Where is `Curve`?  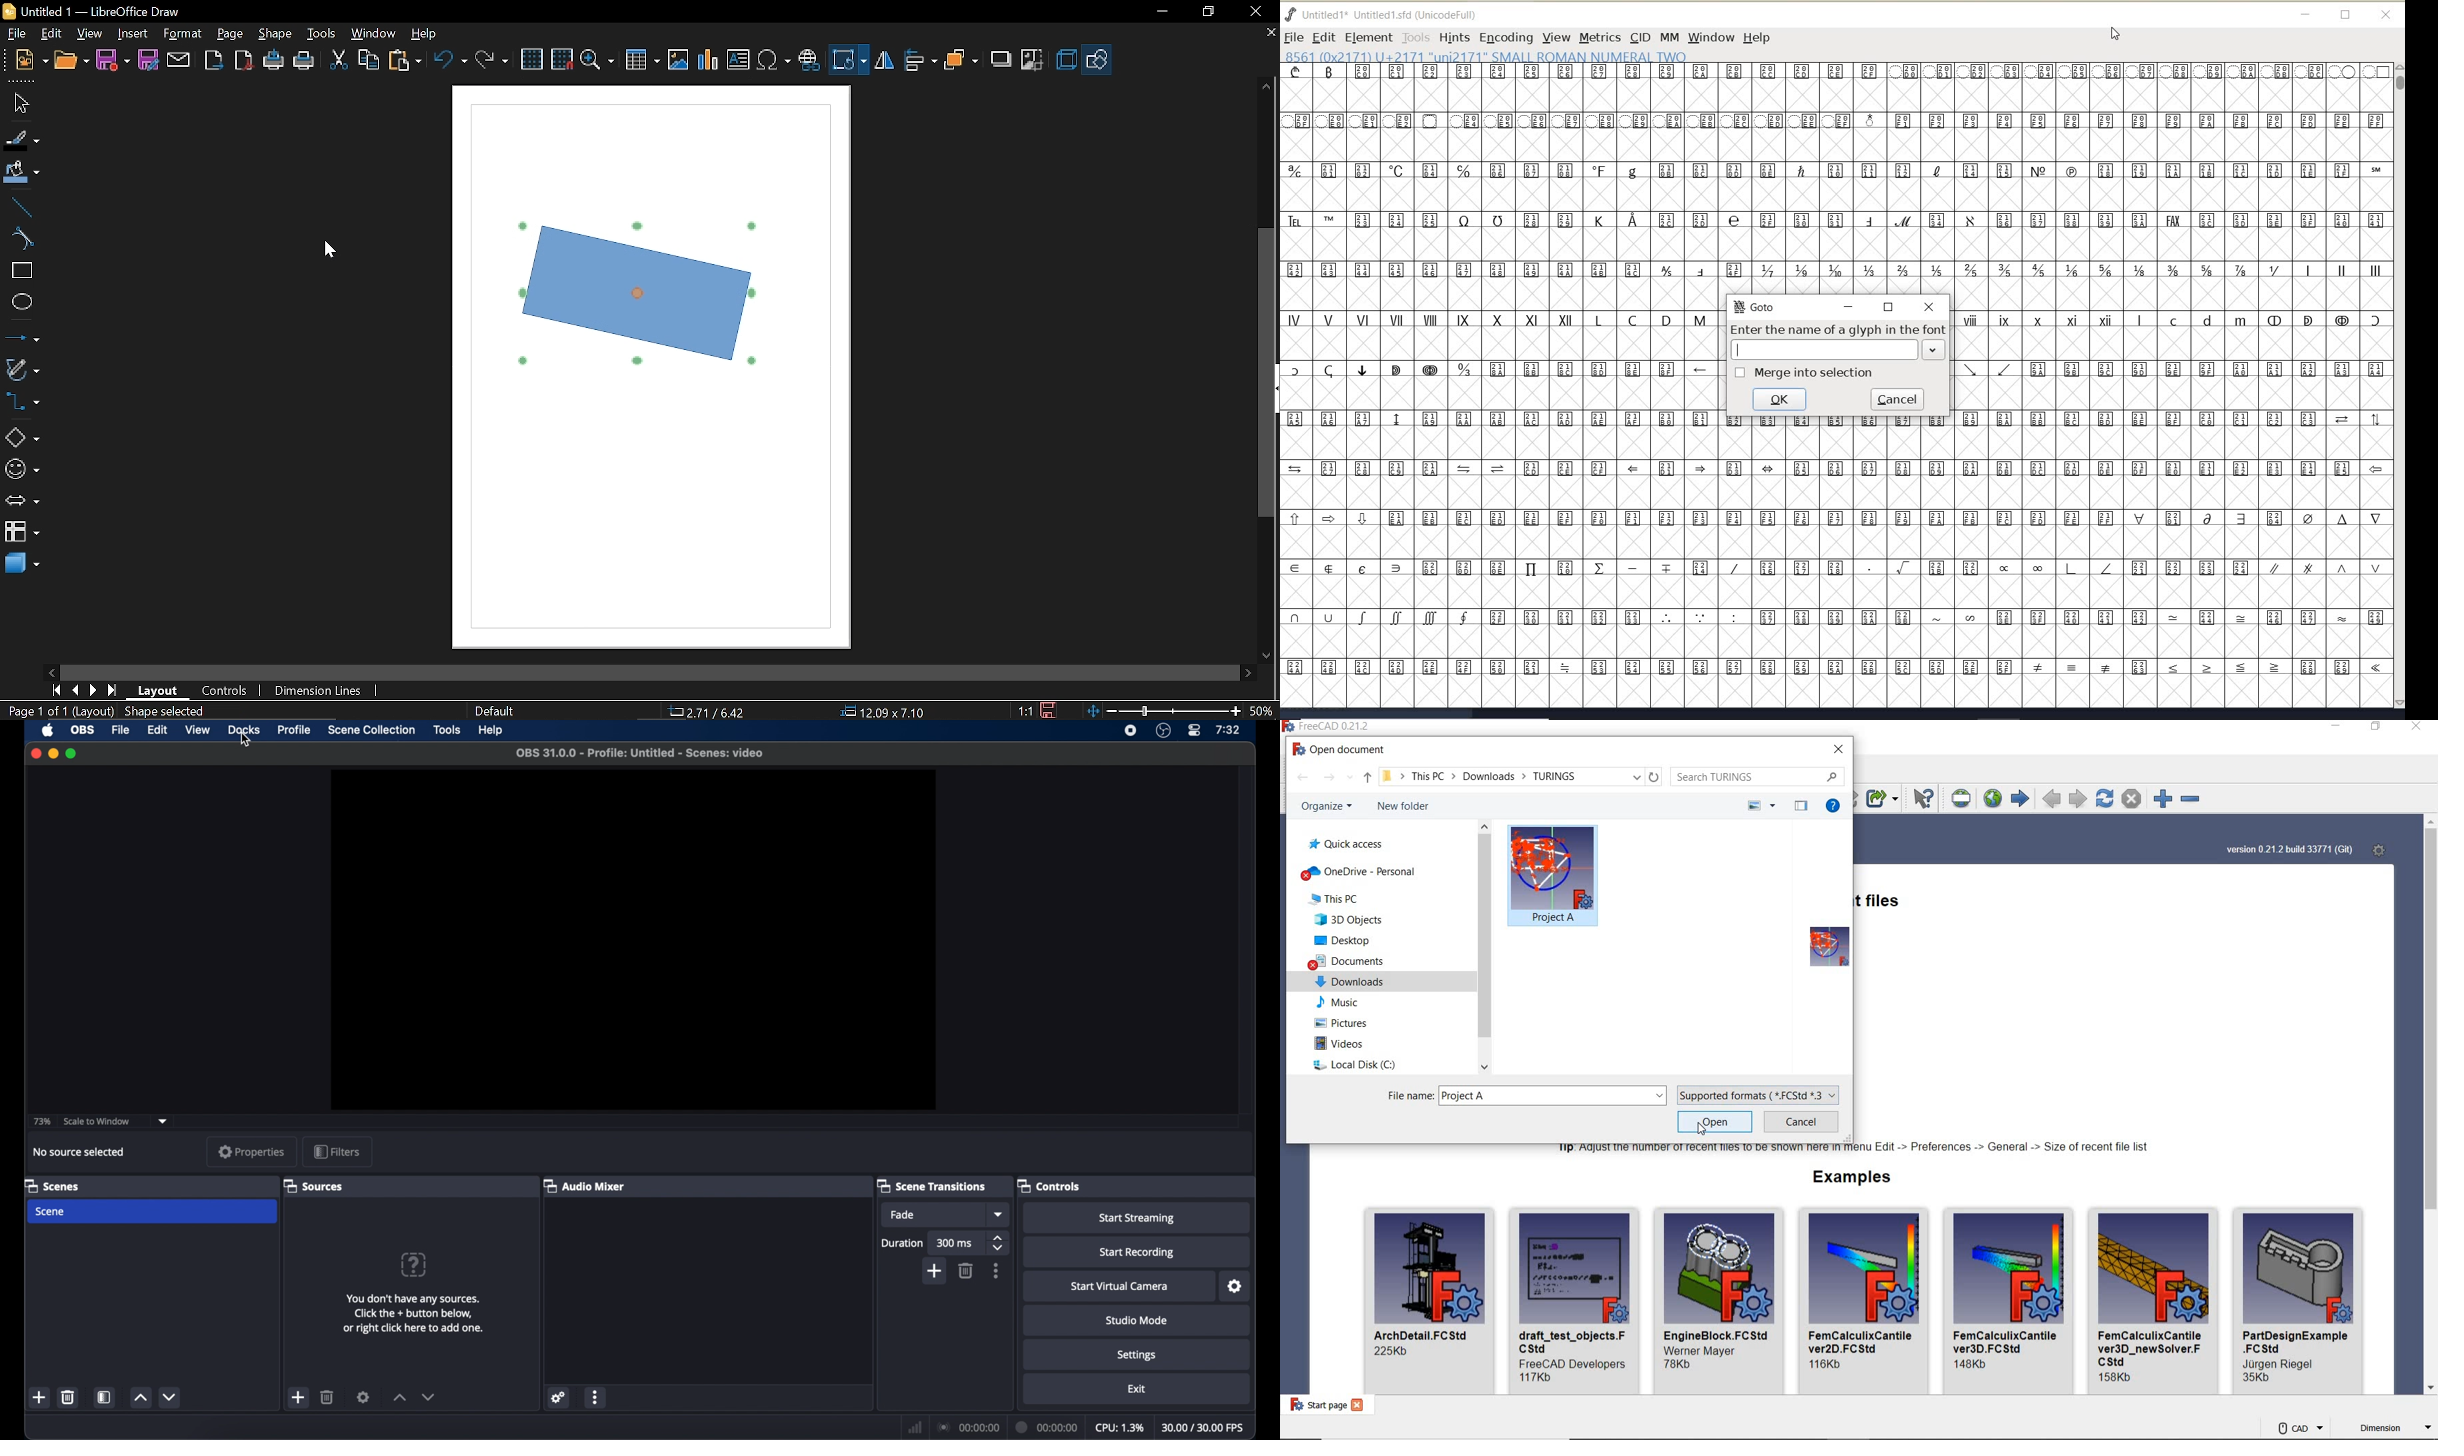 Curve is located at coordinates (19, 239).